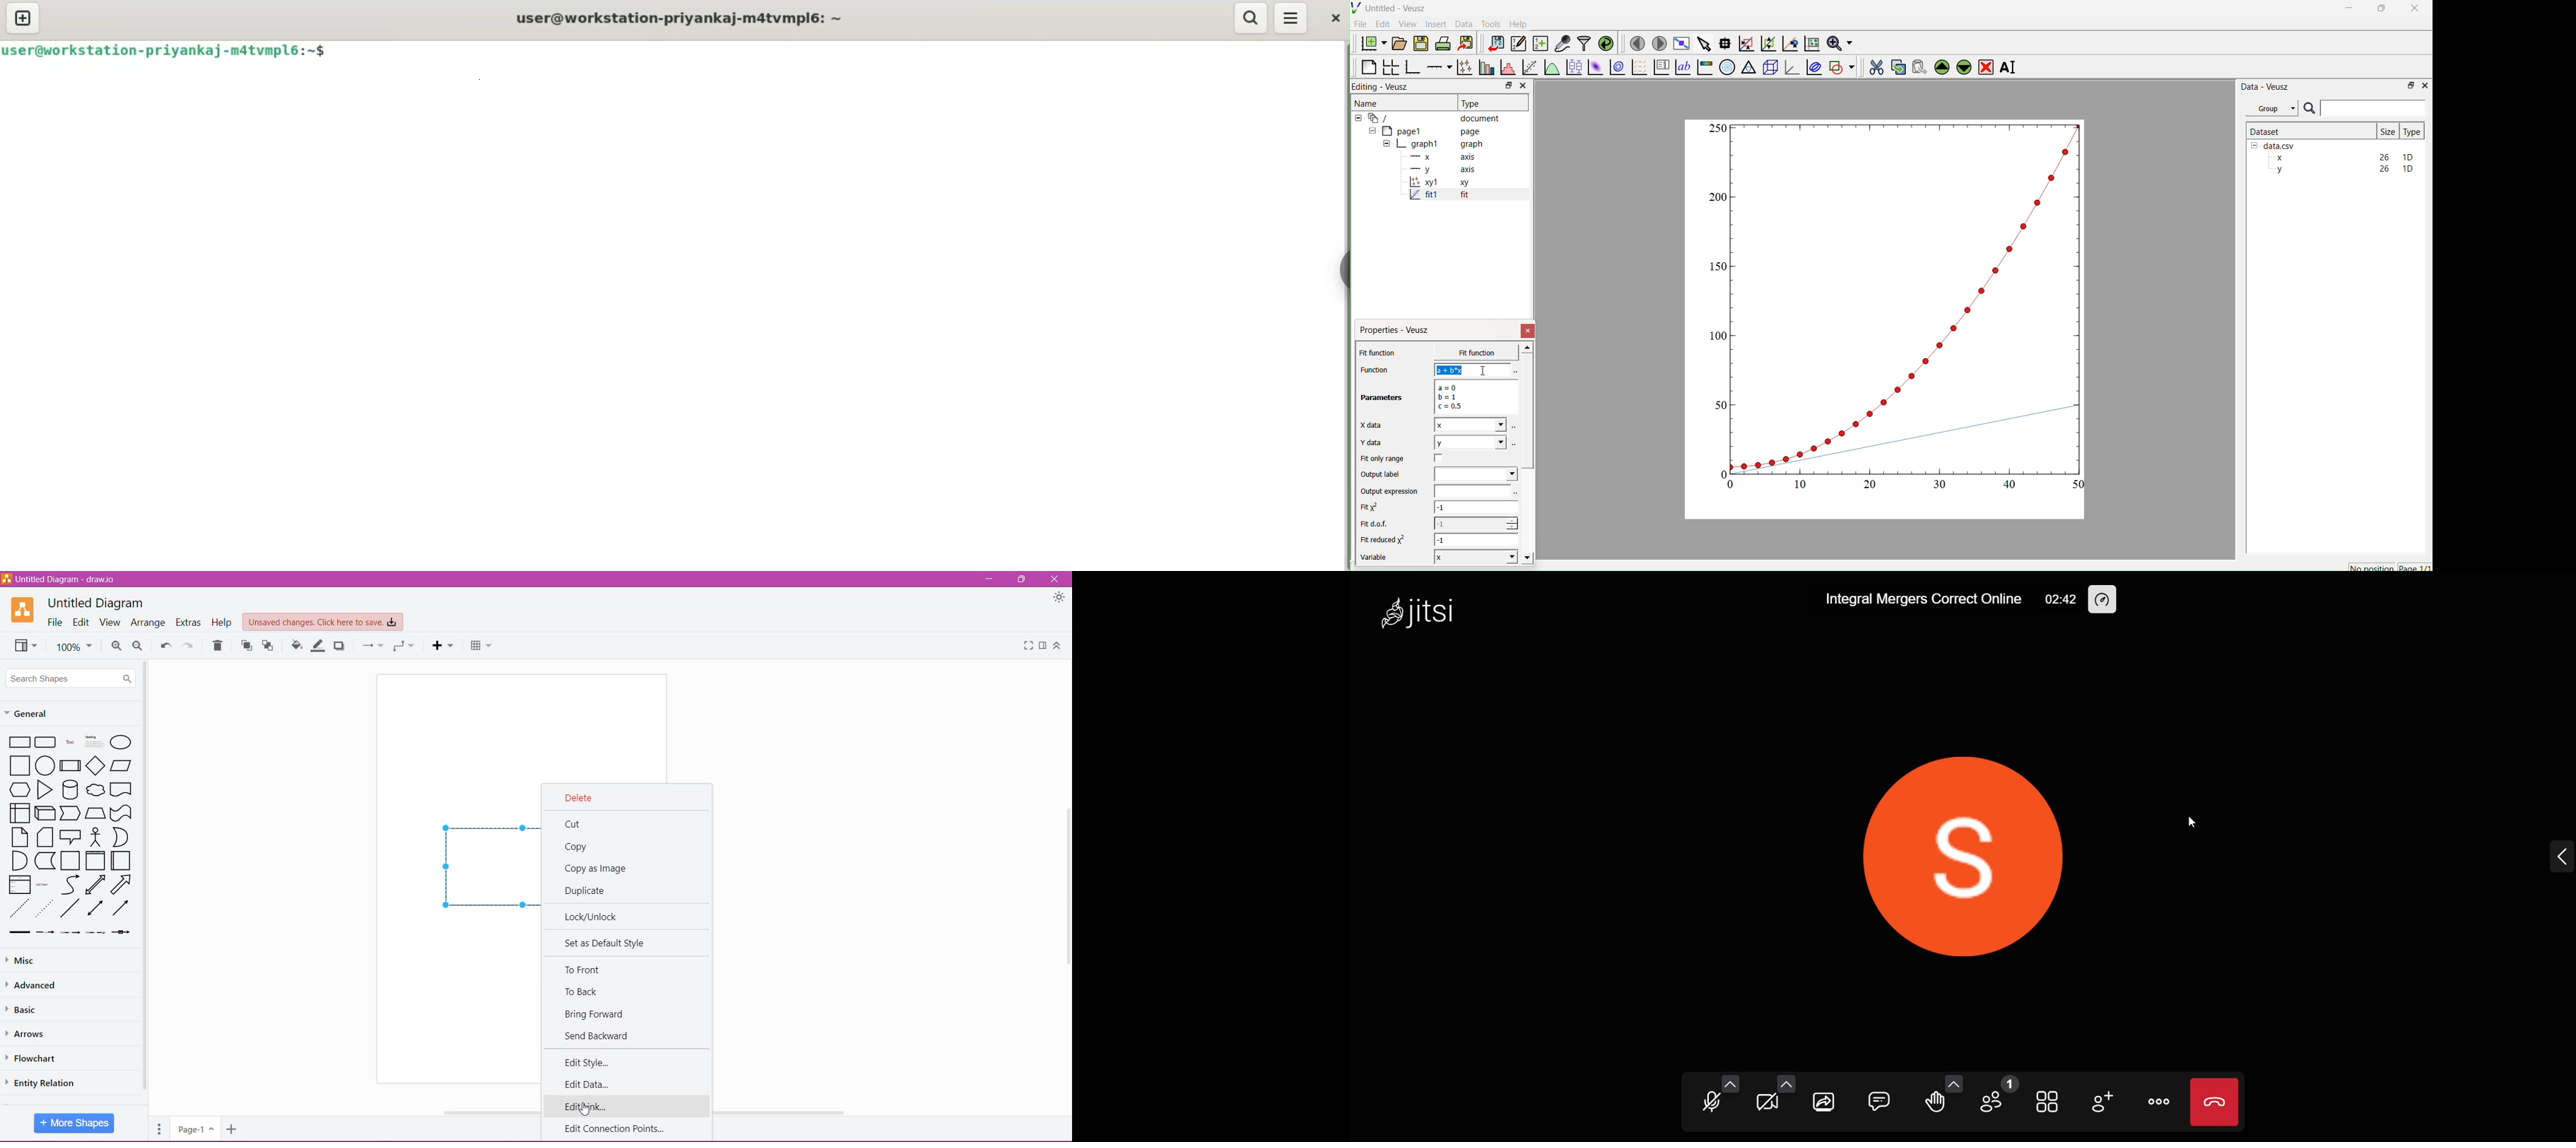  What do you see at coordinates (1727, 67) in the screenshot?
I see `Polar Graph` at bounding box center [1727, 67].